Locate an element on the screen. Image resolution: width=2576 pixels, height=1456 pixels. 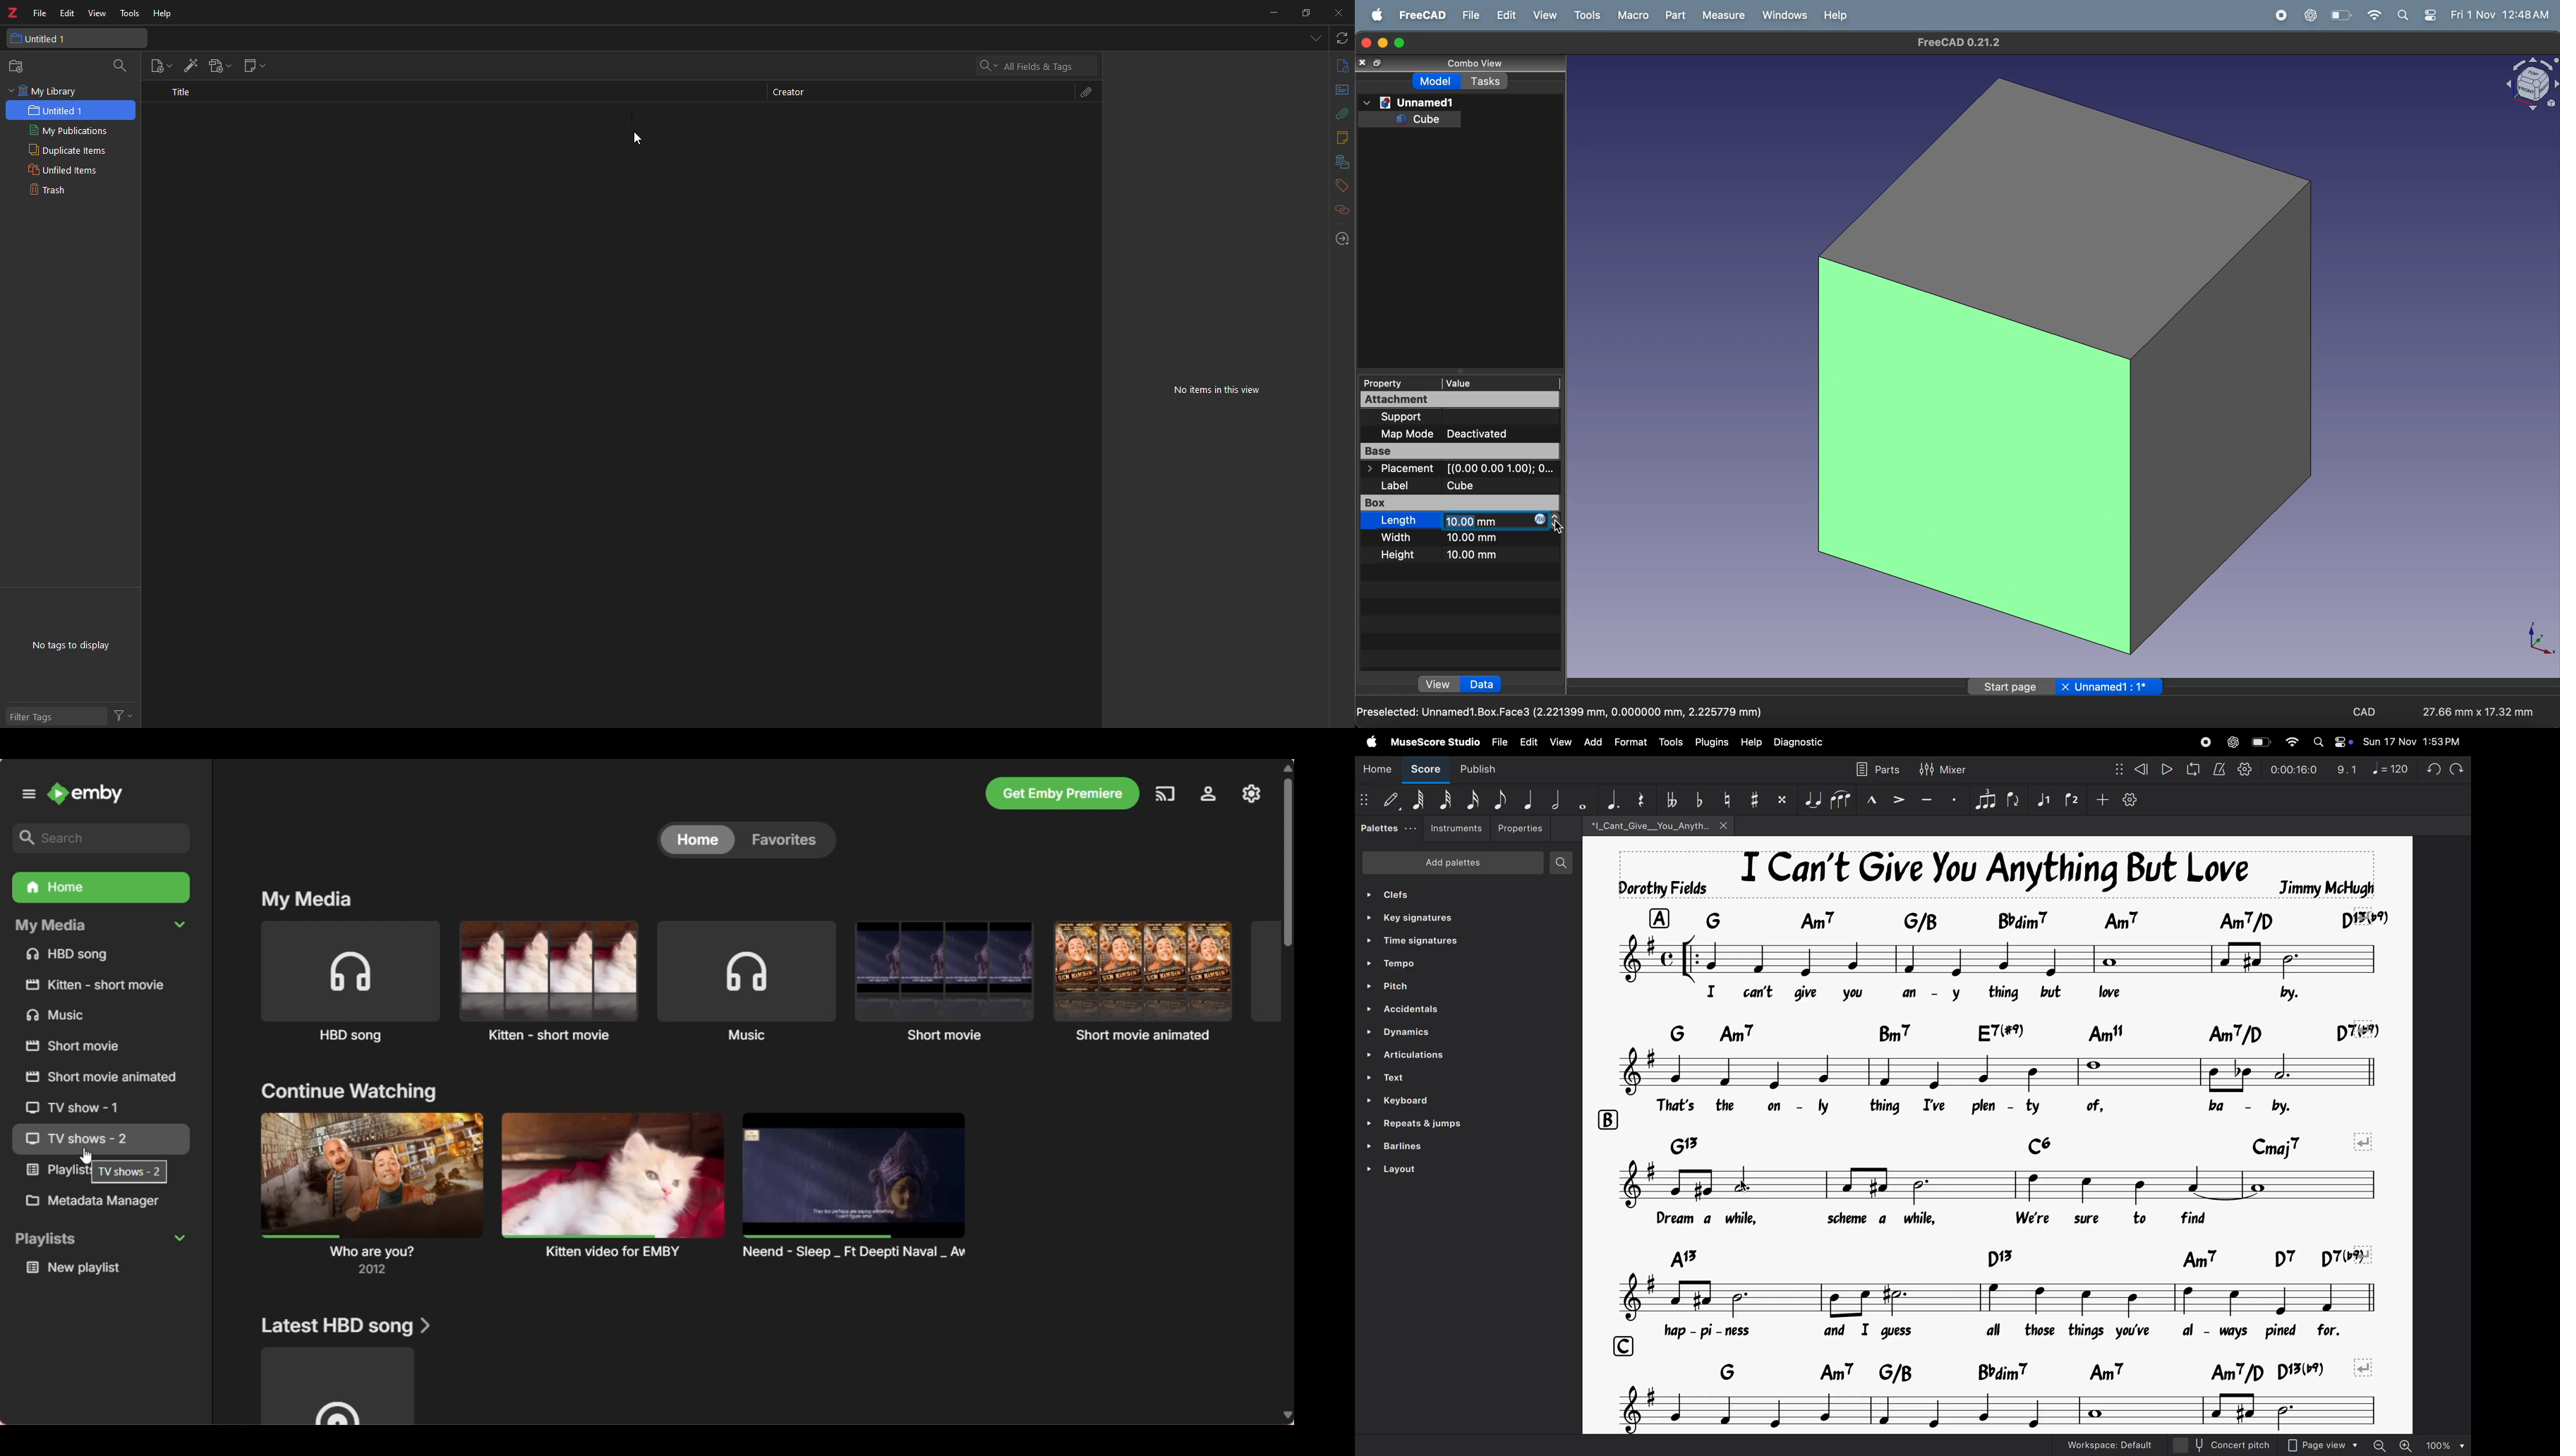
trash is located at coordinates (71, 191).